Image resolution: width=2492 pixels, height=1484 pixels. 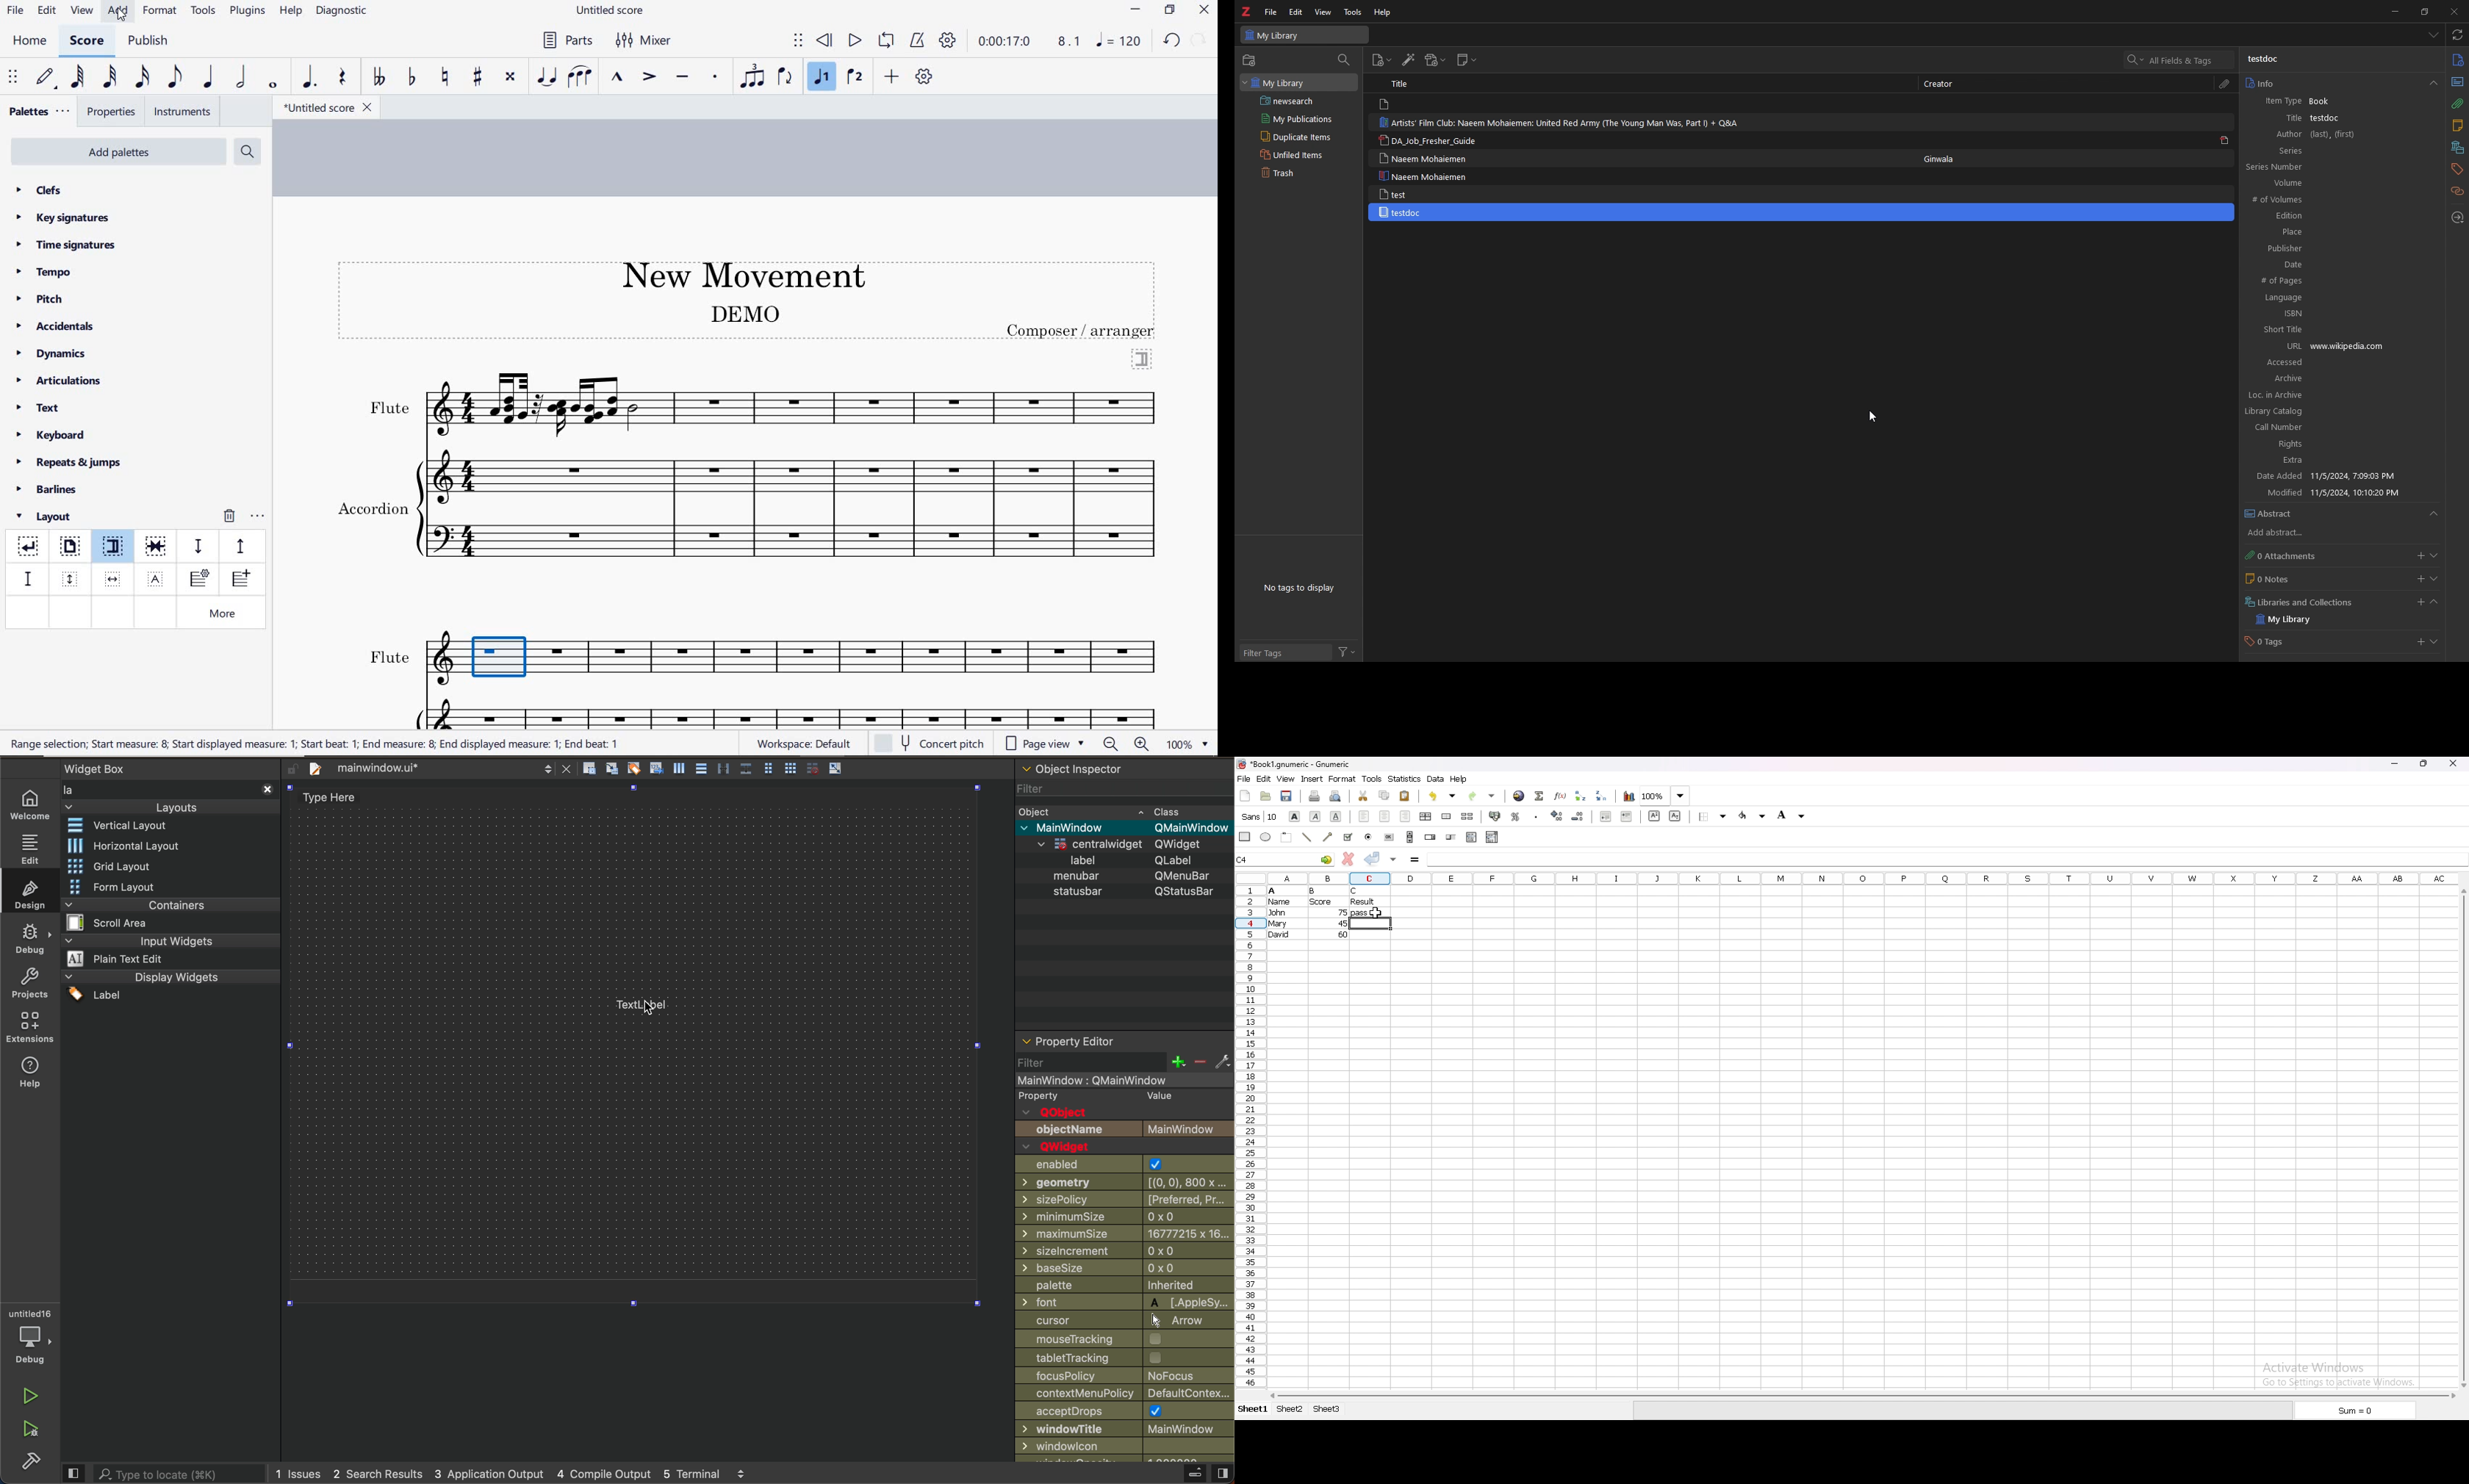 I want to click on projects, so click(x=27, y=986).